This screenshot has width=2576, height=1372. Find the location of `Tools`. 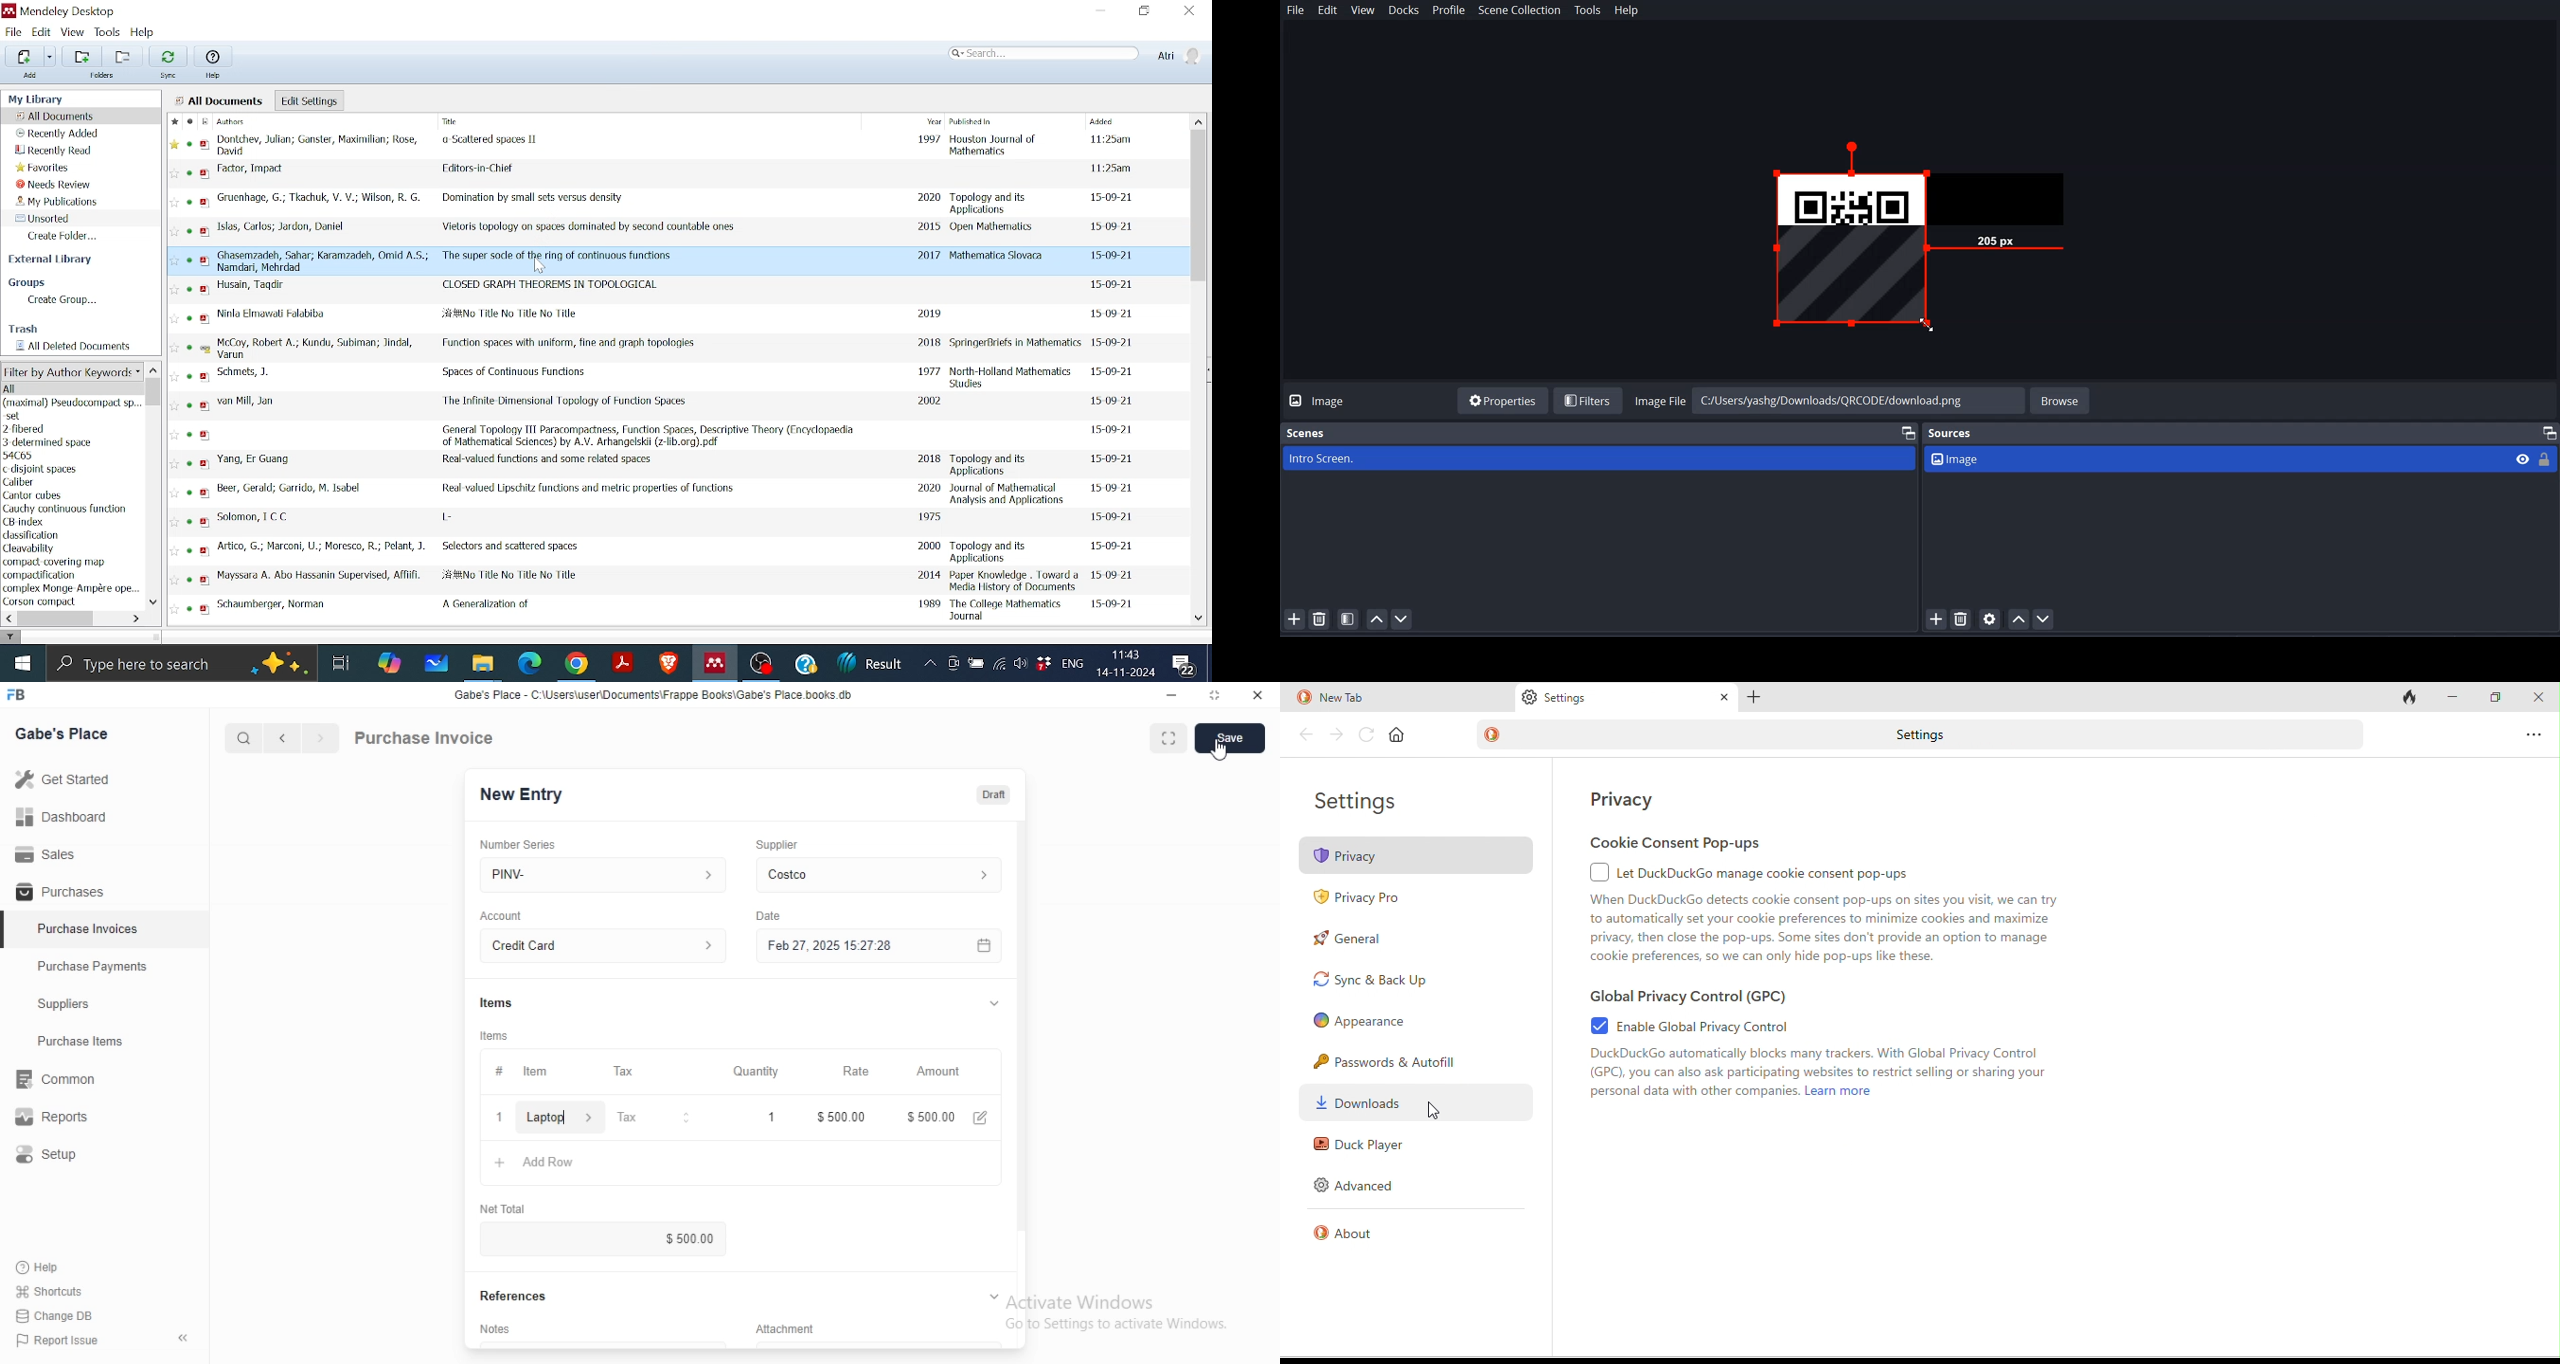

Tools is located at coordinates (1587, 11).